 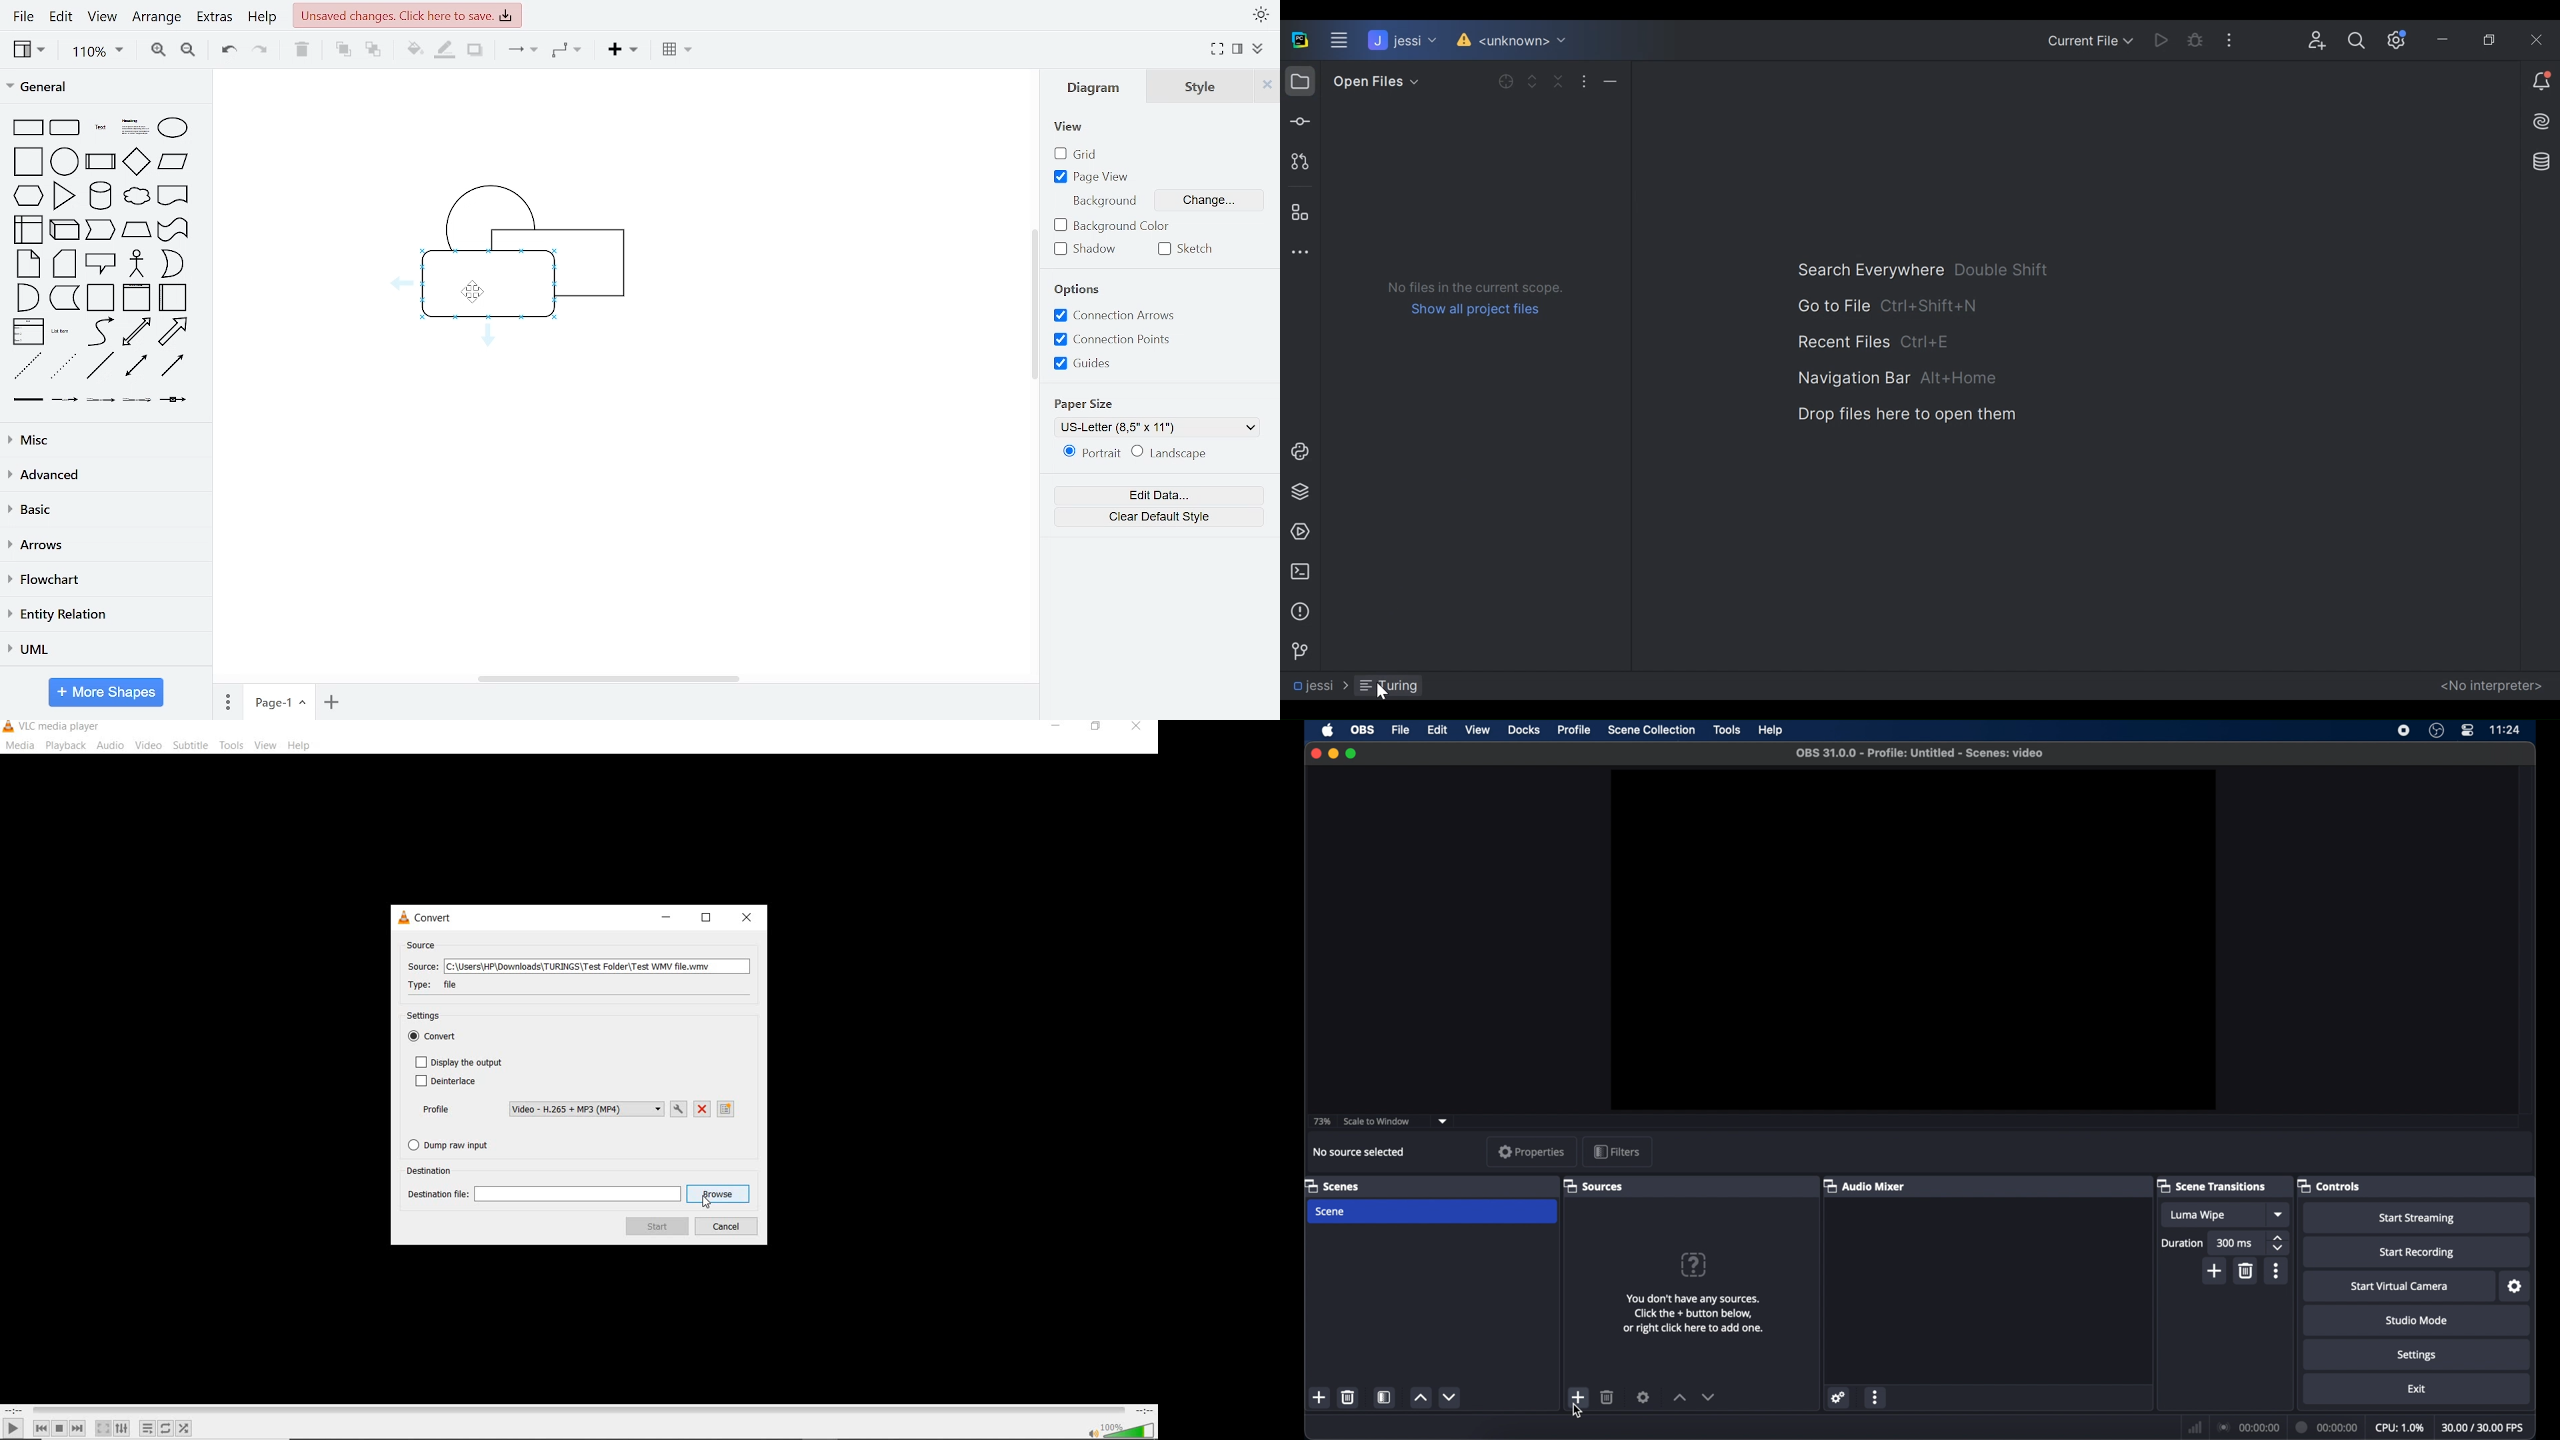 What do you see at coordinates (66, 263) in the screenshot?
I see `card` at bounding box center [66, 263].